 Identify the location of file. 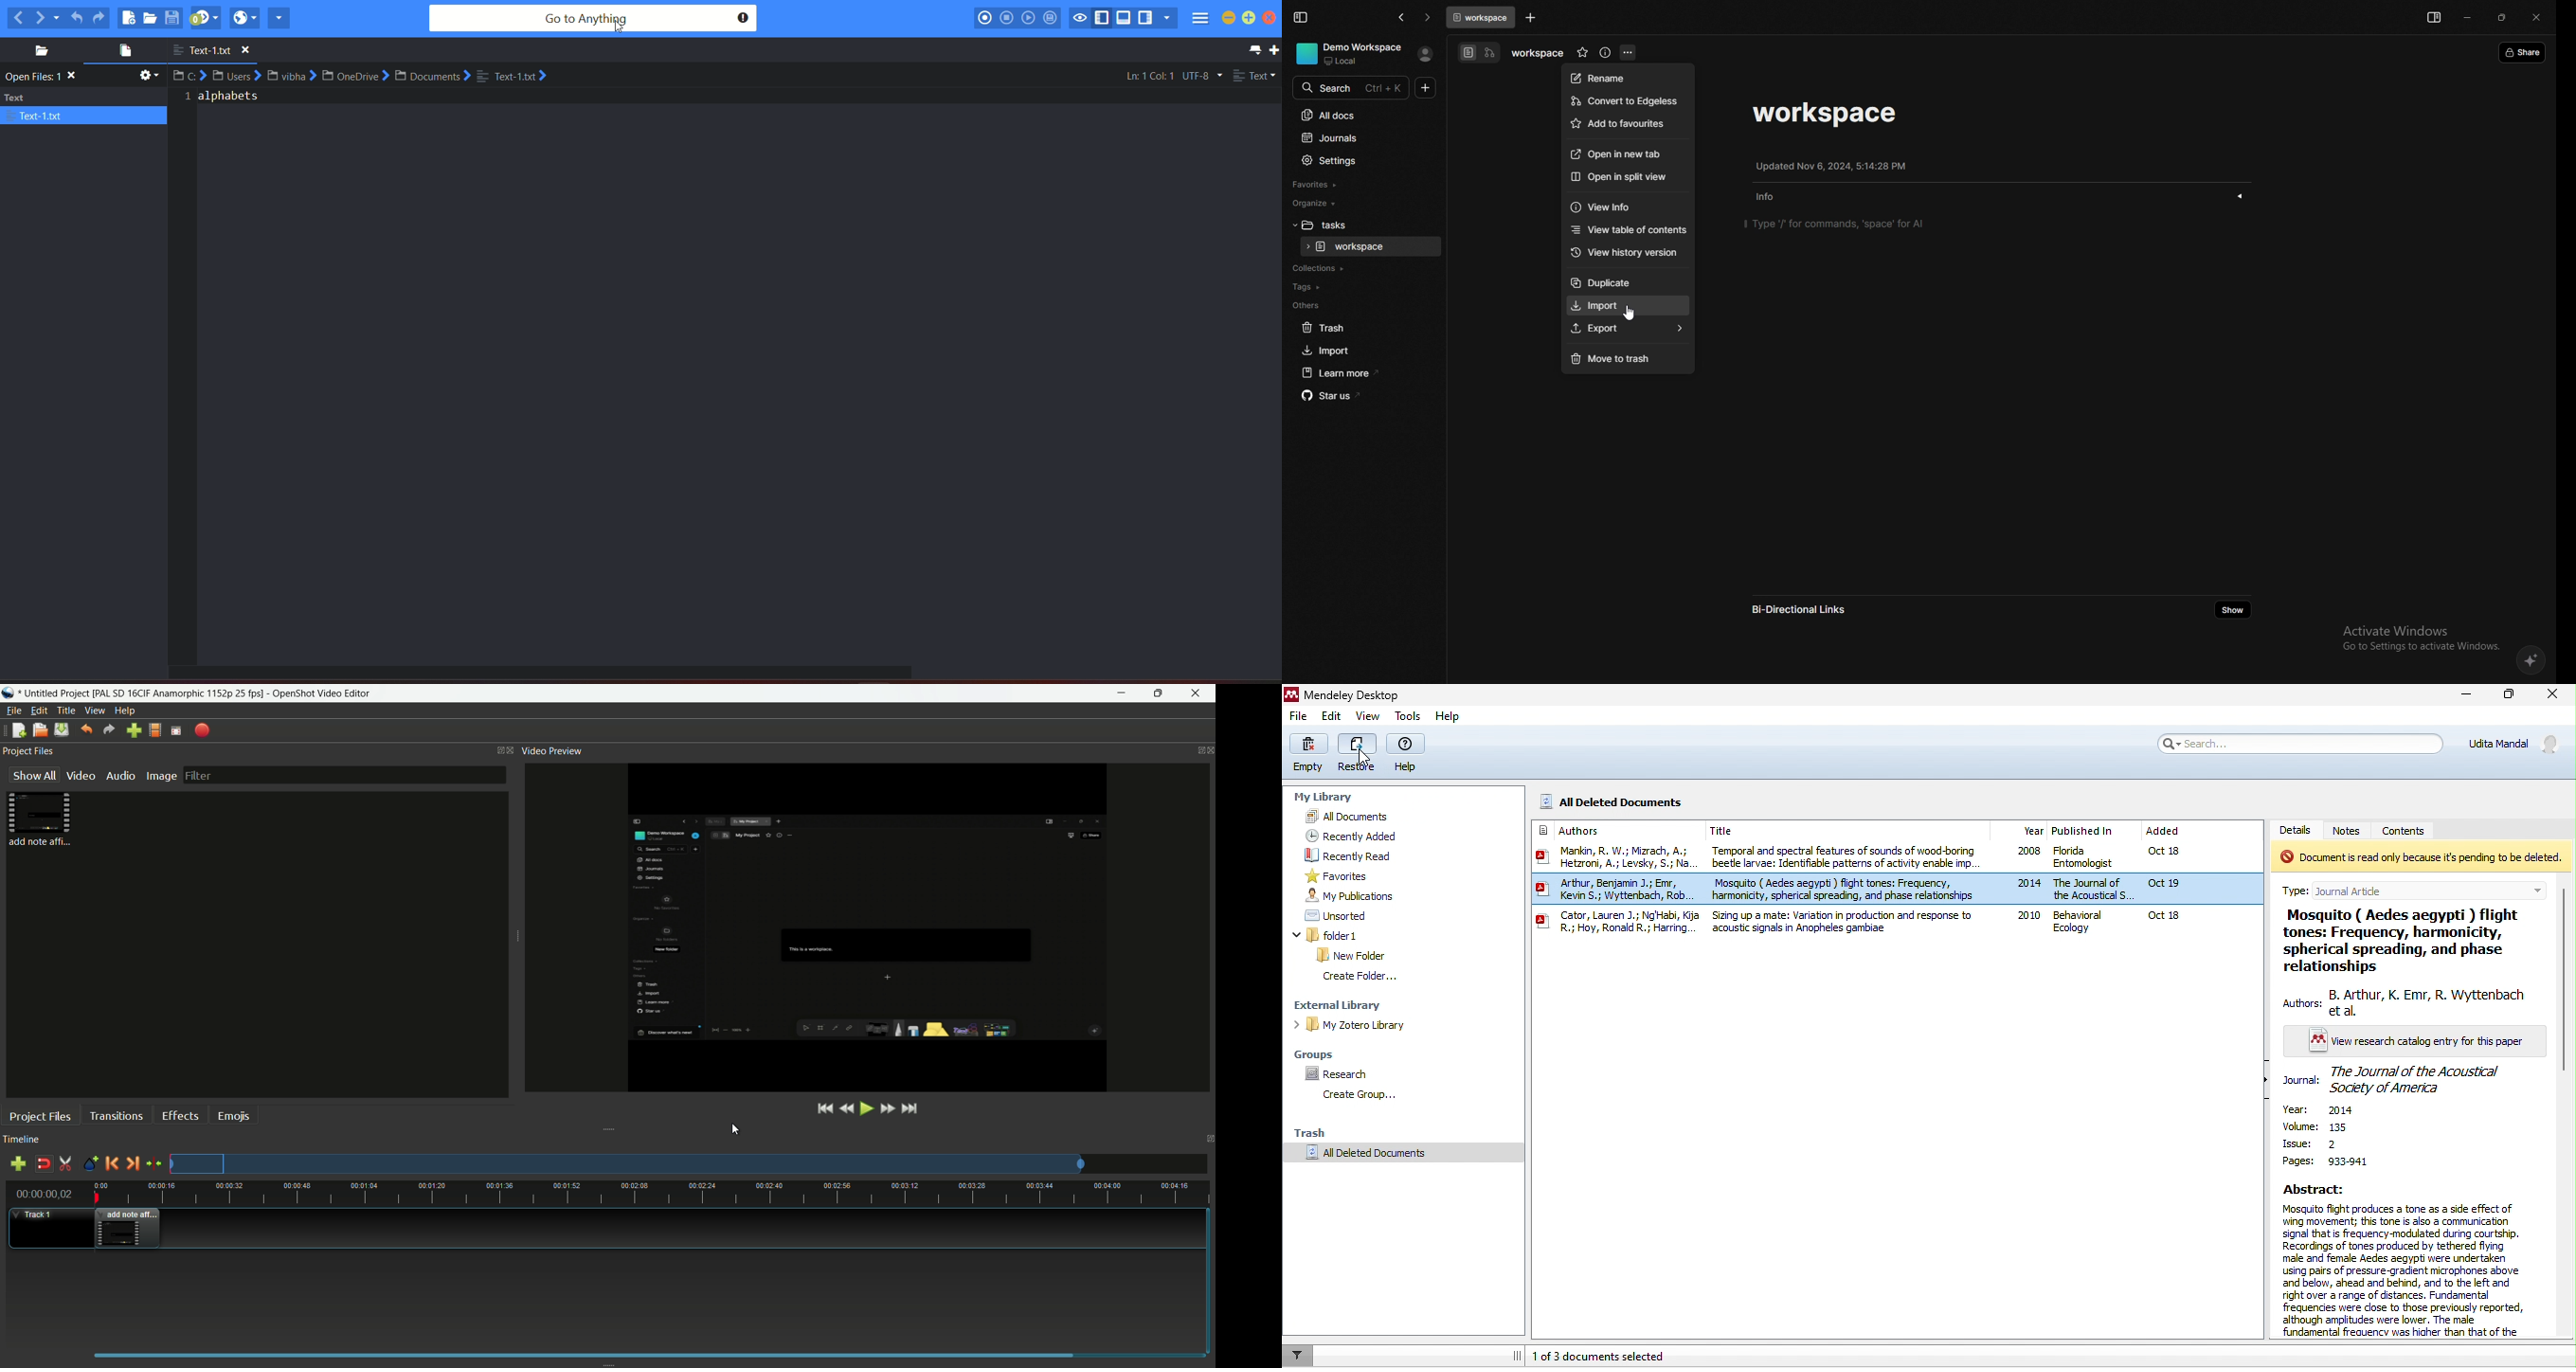
(1299, 716).